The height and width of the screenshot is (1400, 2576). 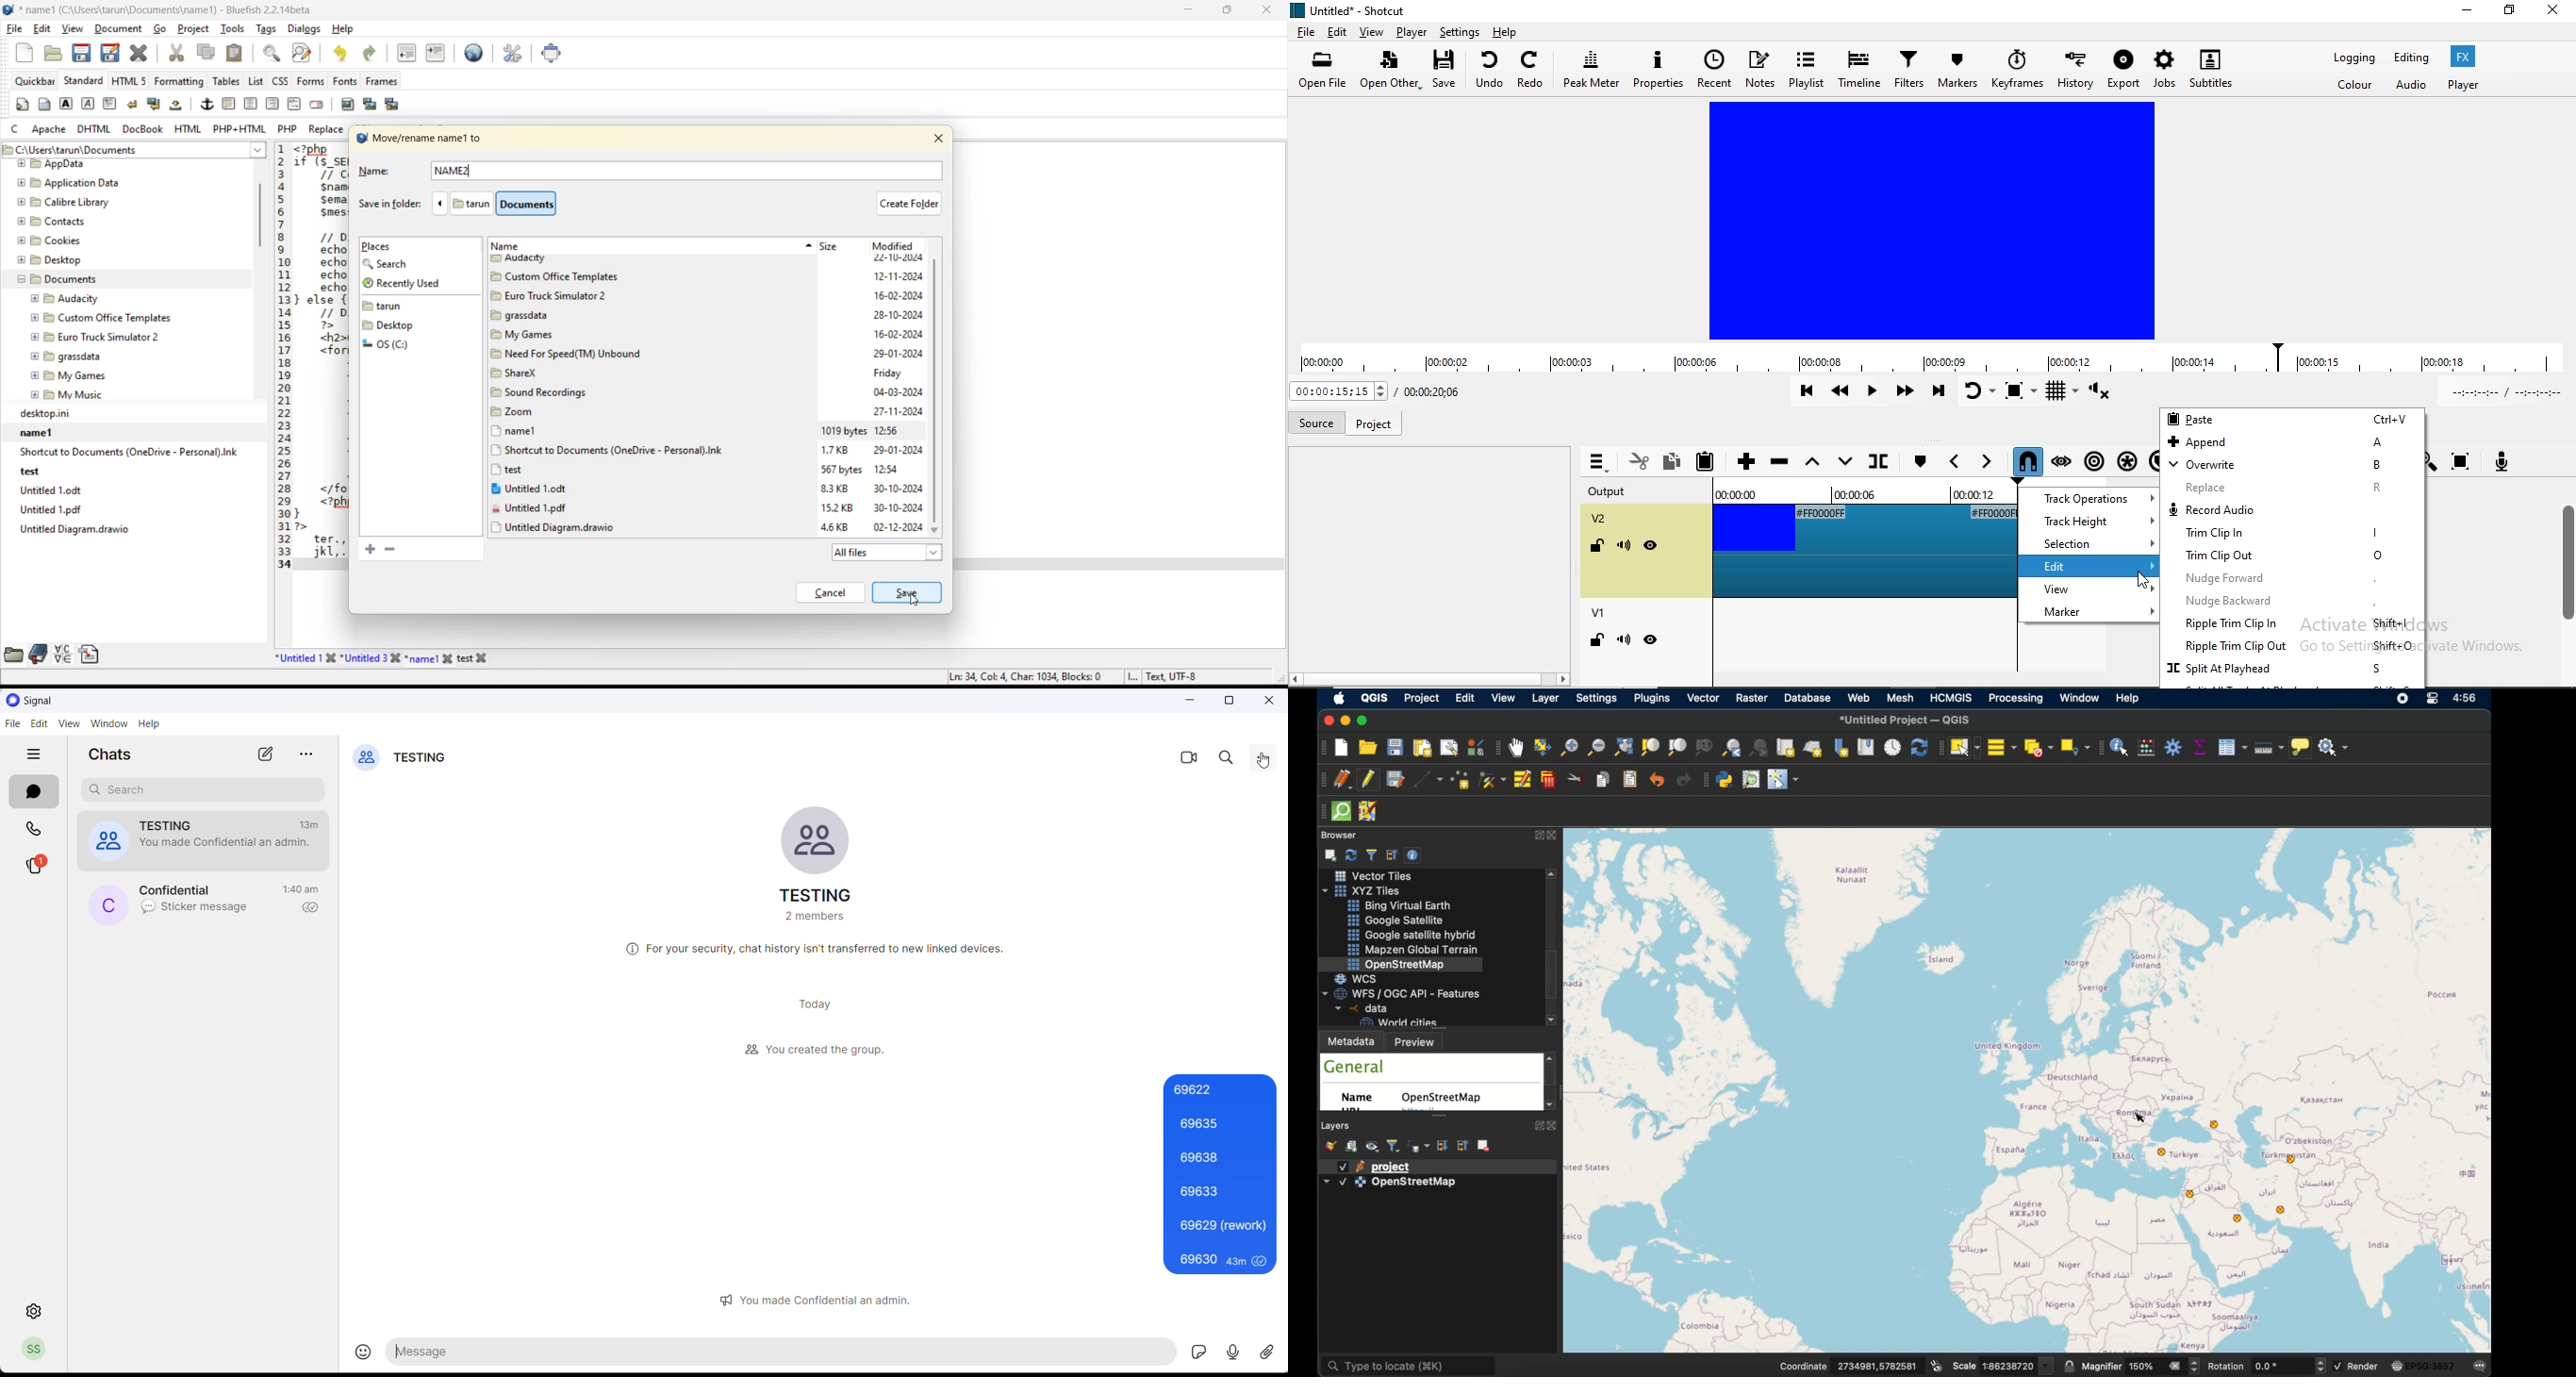 I want to click on cursor, so click(x=1264, y=760).